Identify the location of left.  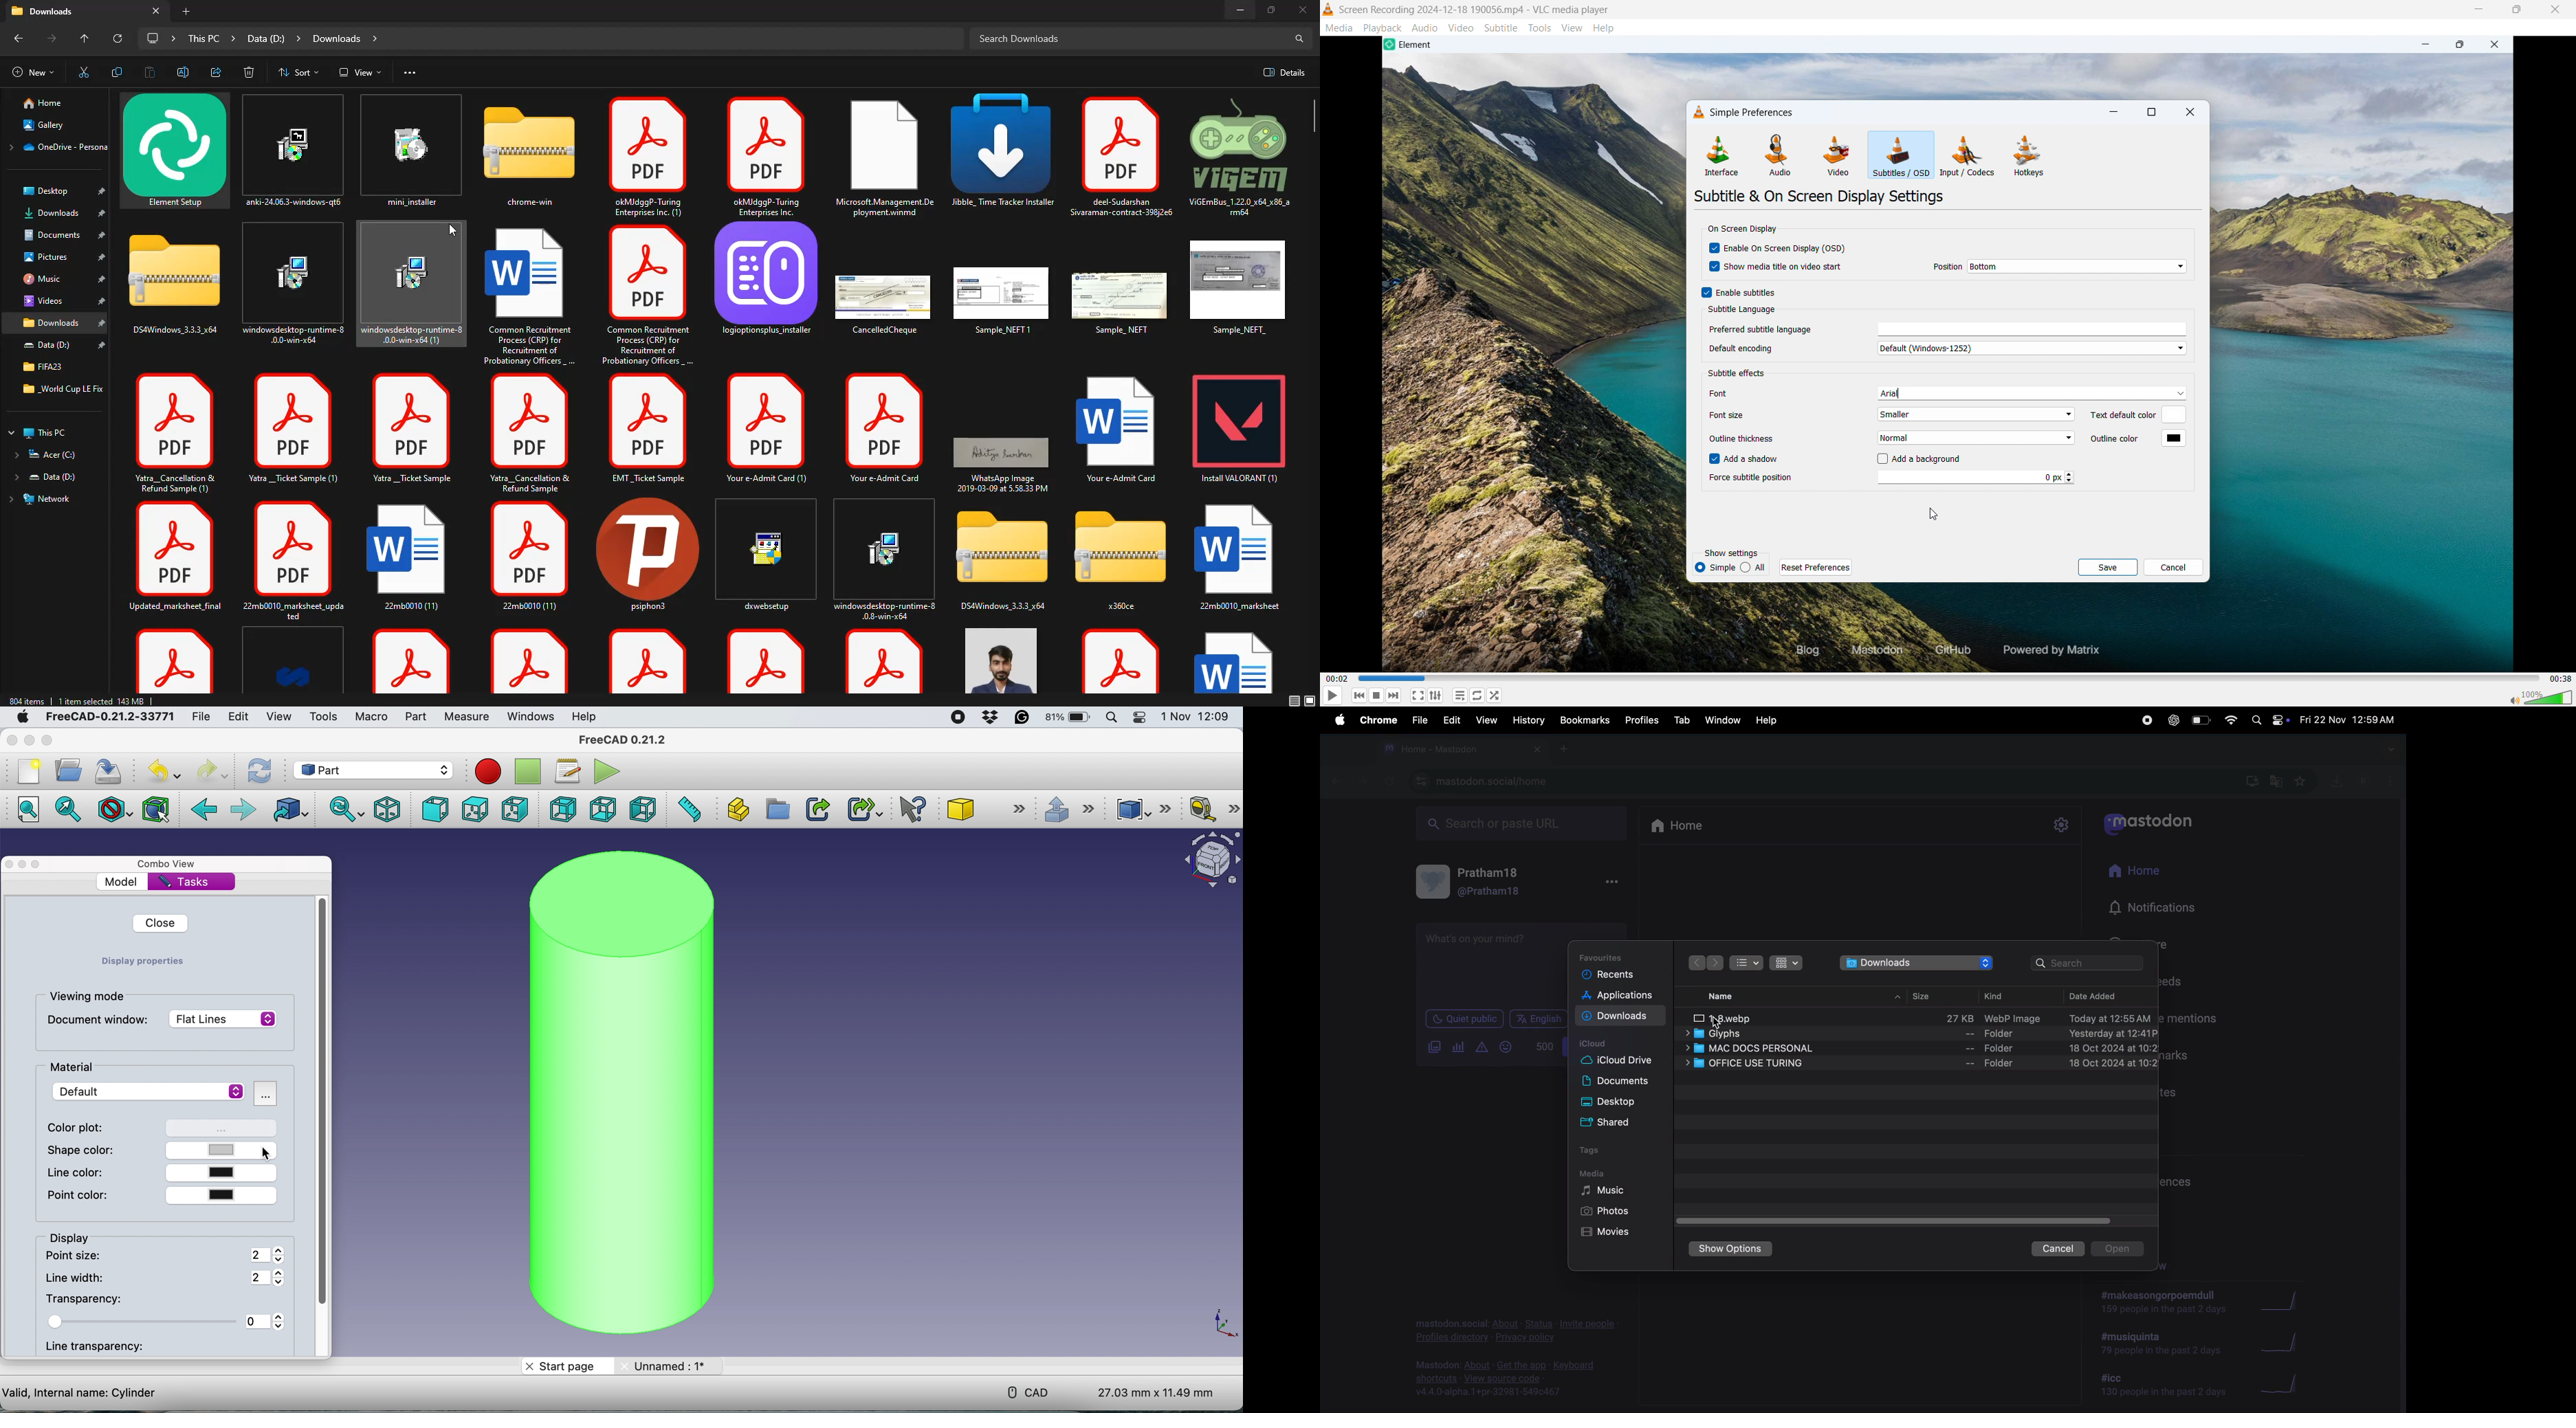
(643, 810).